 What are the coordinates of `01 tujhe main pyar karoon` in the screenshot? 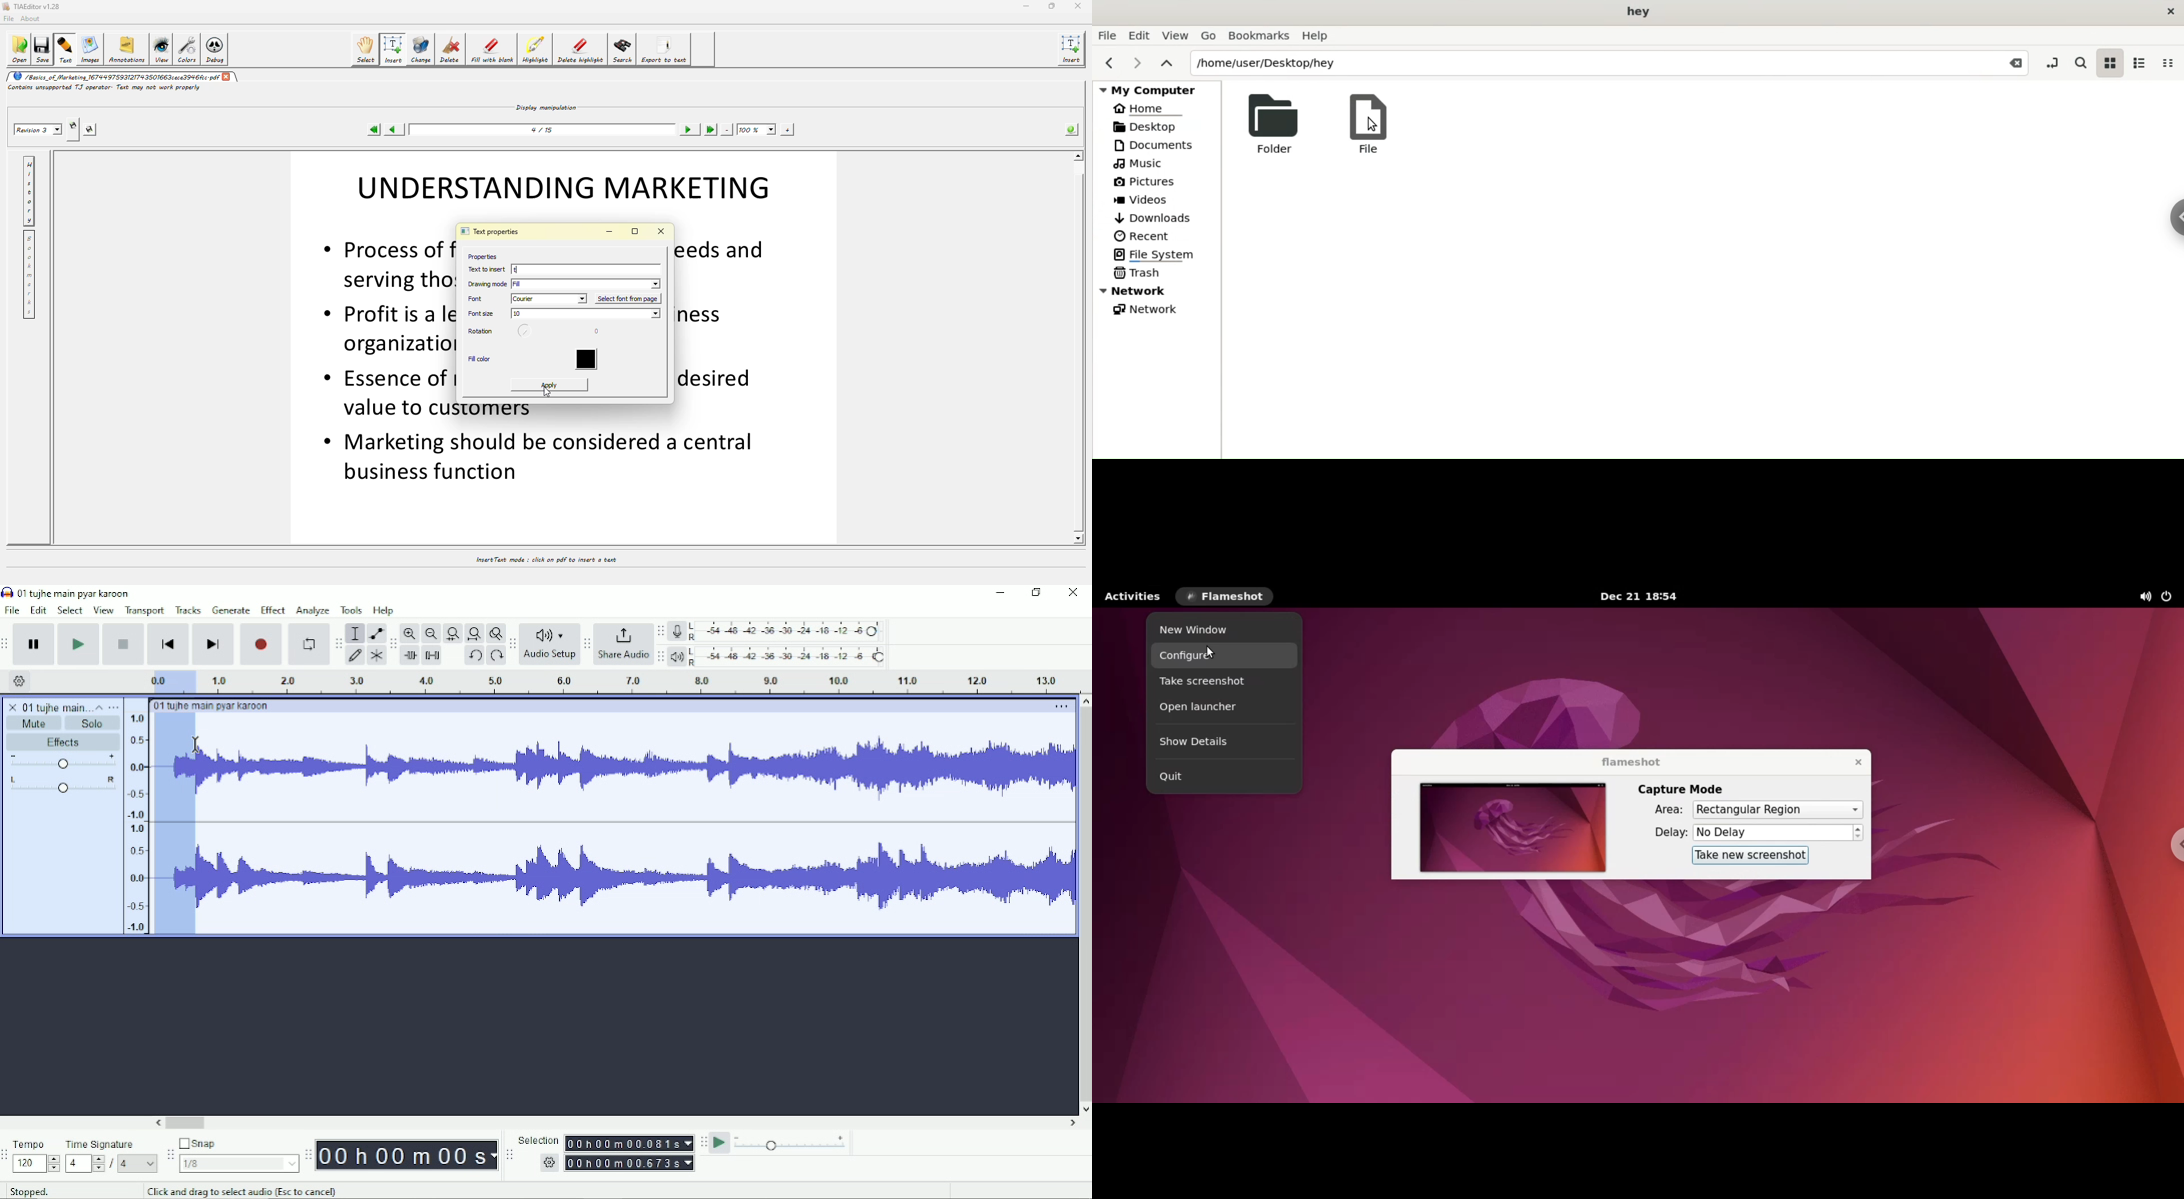 It's located at (78, 593).